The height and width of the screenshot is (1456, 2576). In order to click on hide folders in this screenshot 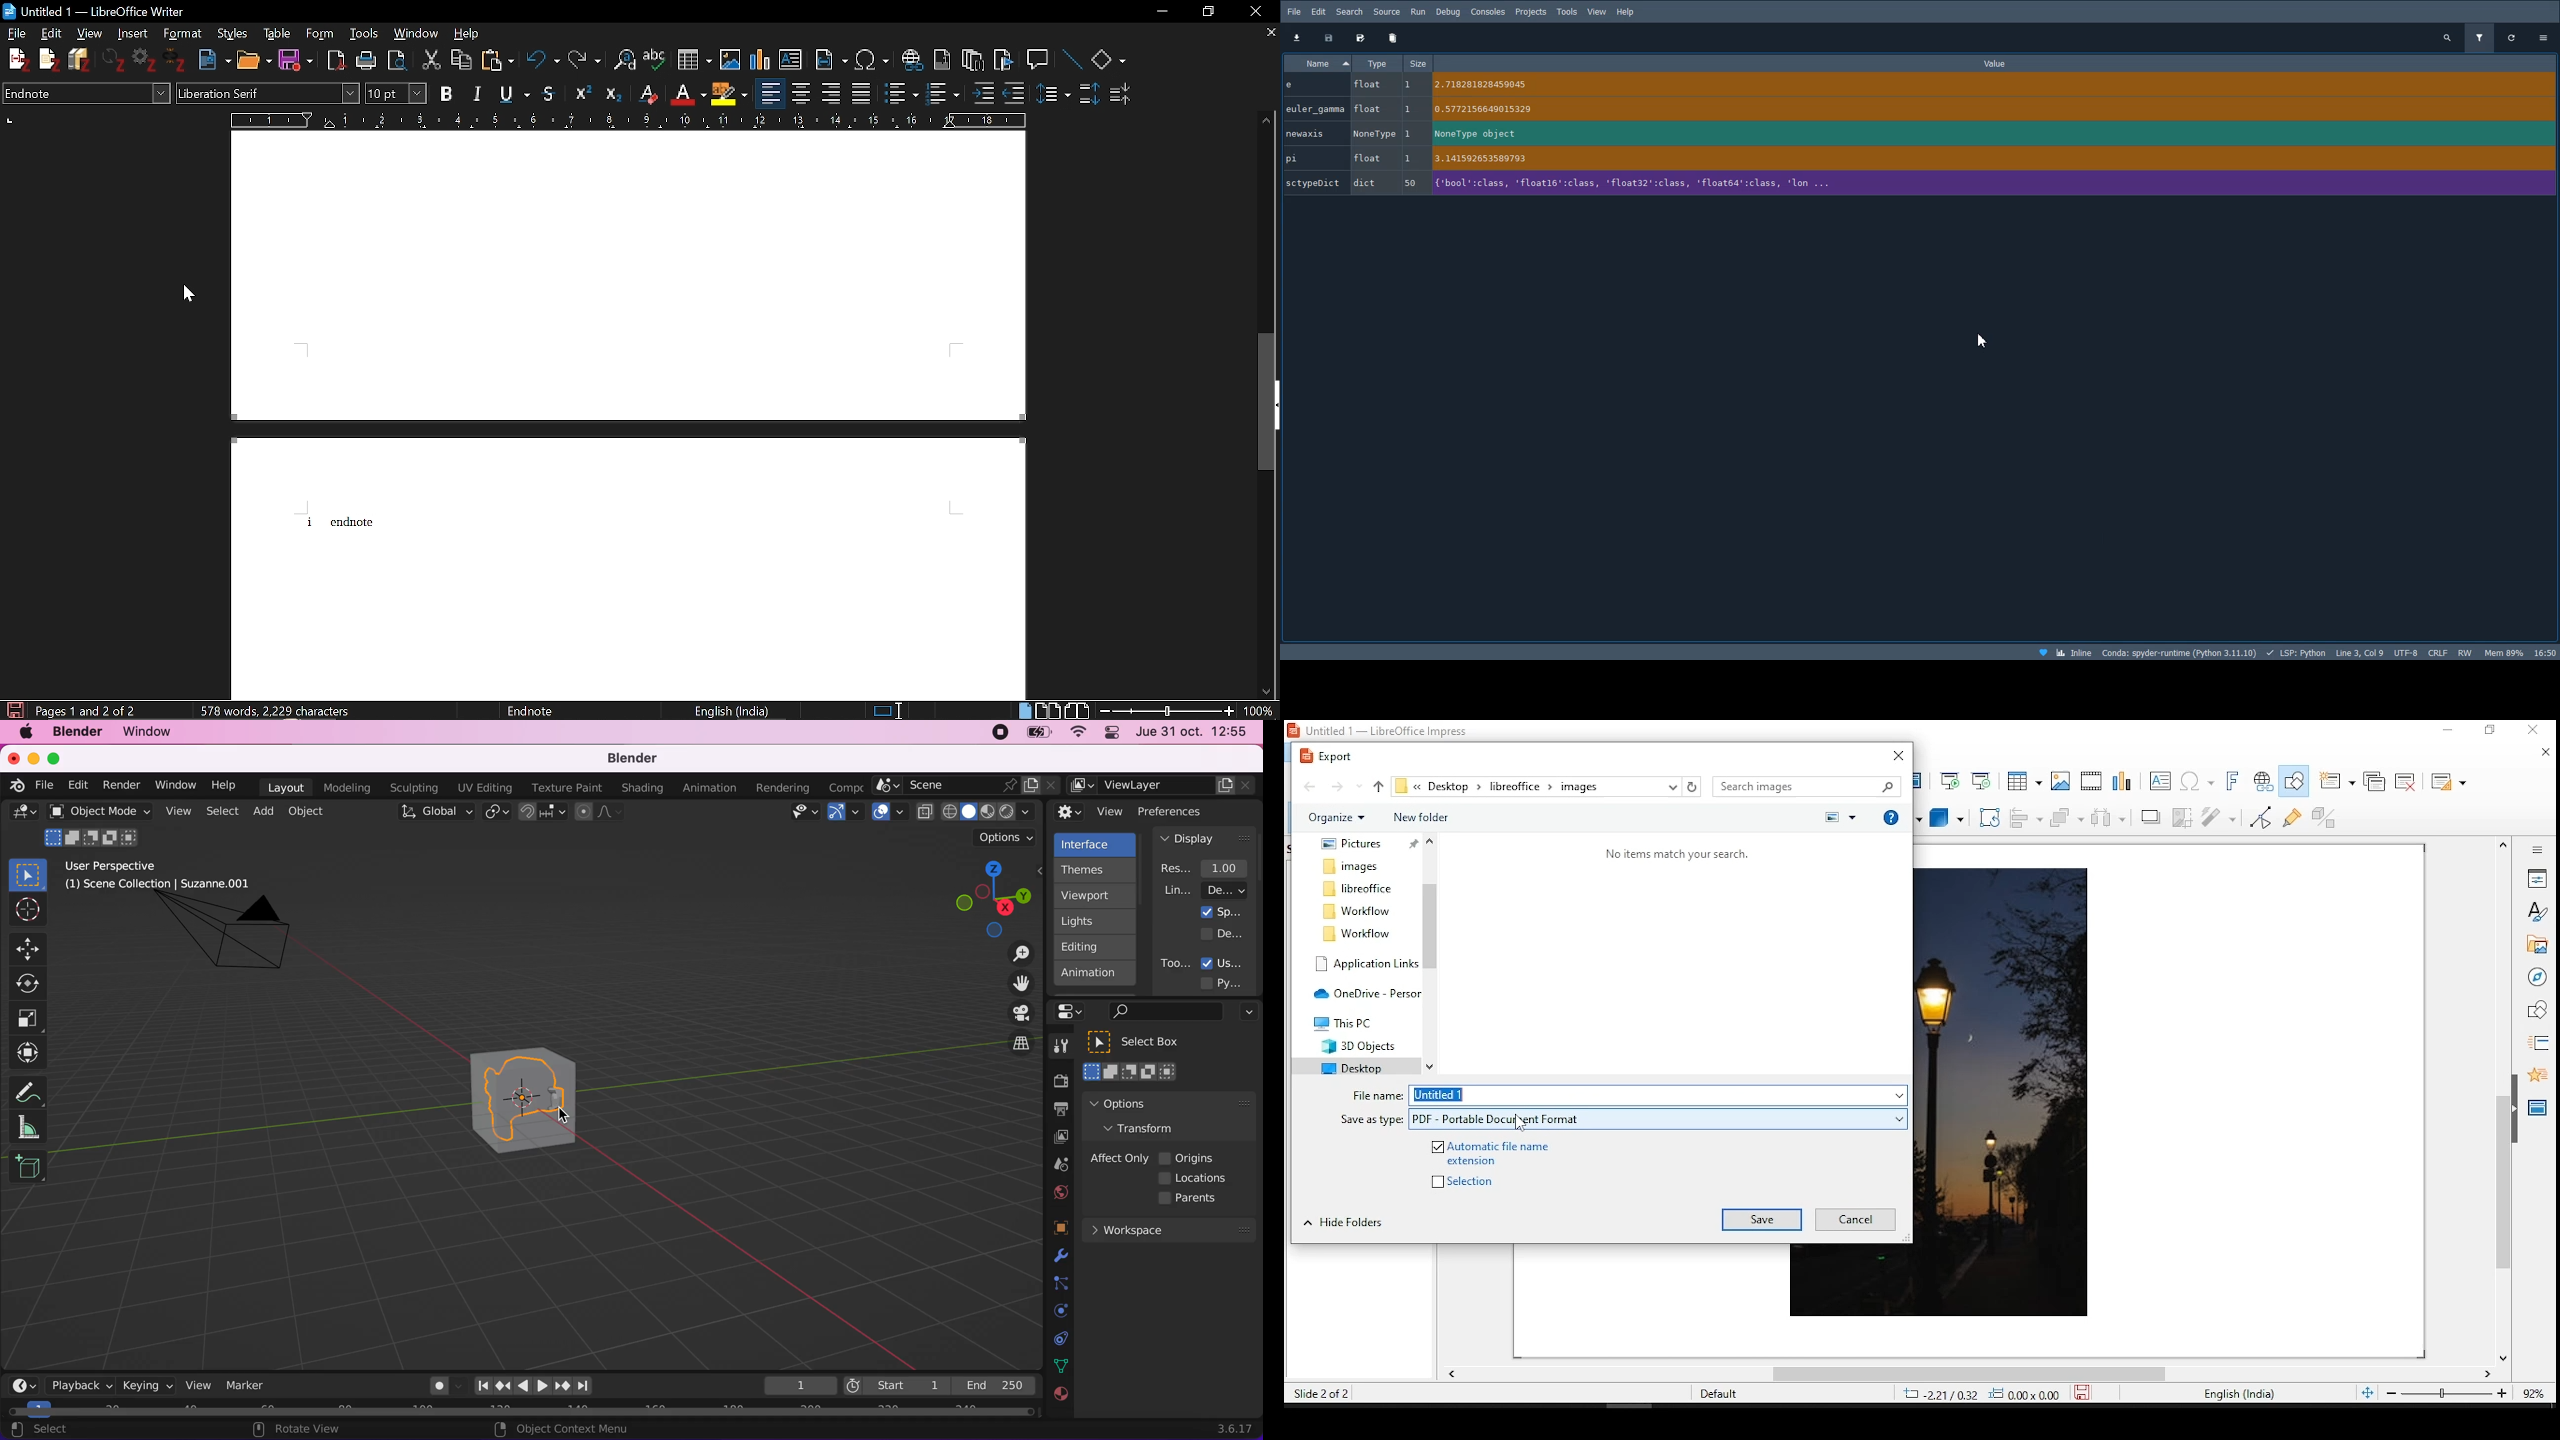, I will do `click(1343, 1223)`.